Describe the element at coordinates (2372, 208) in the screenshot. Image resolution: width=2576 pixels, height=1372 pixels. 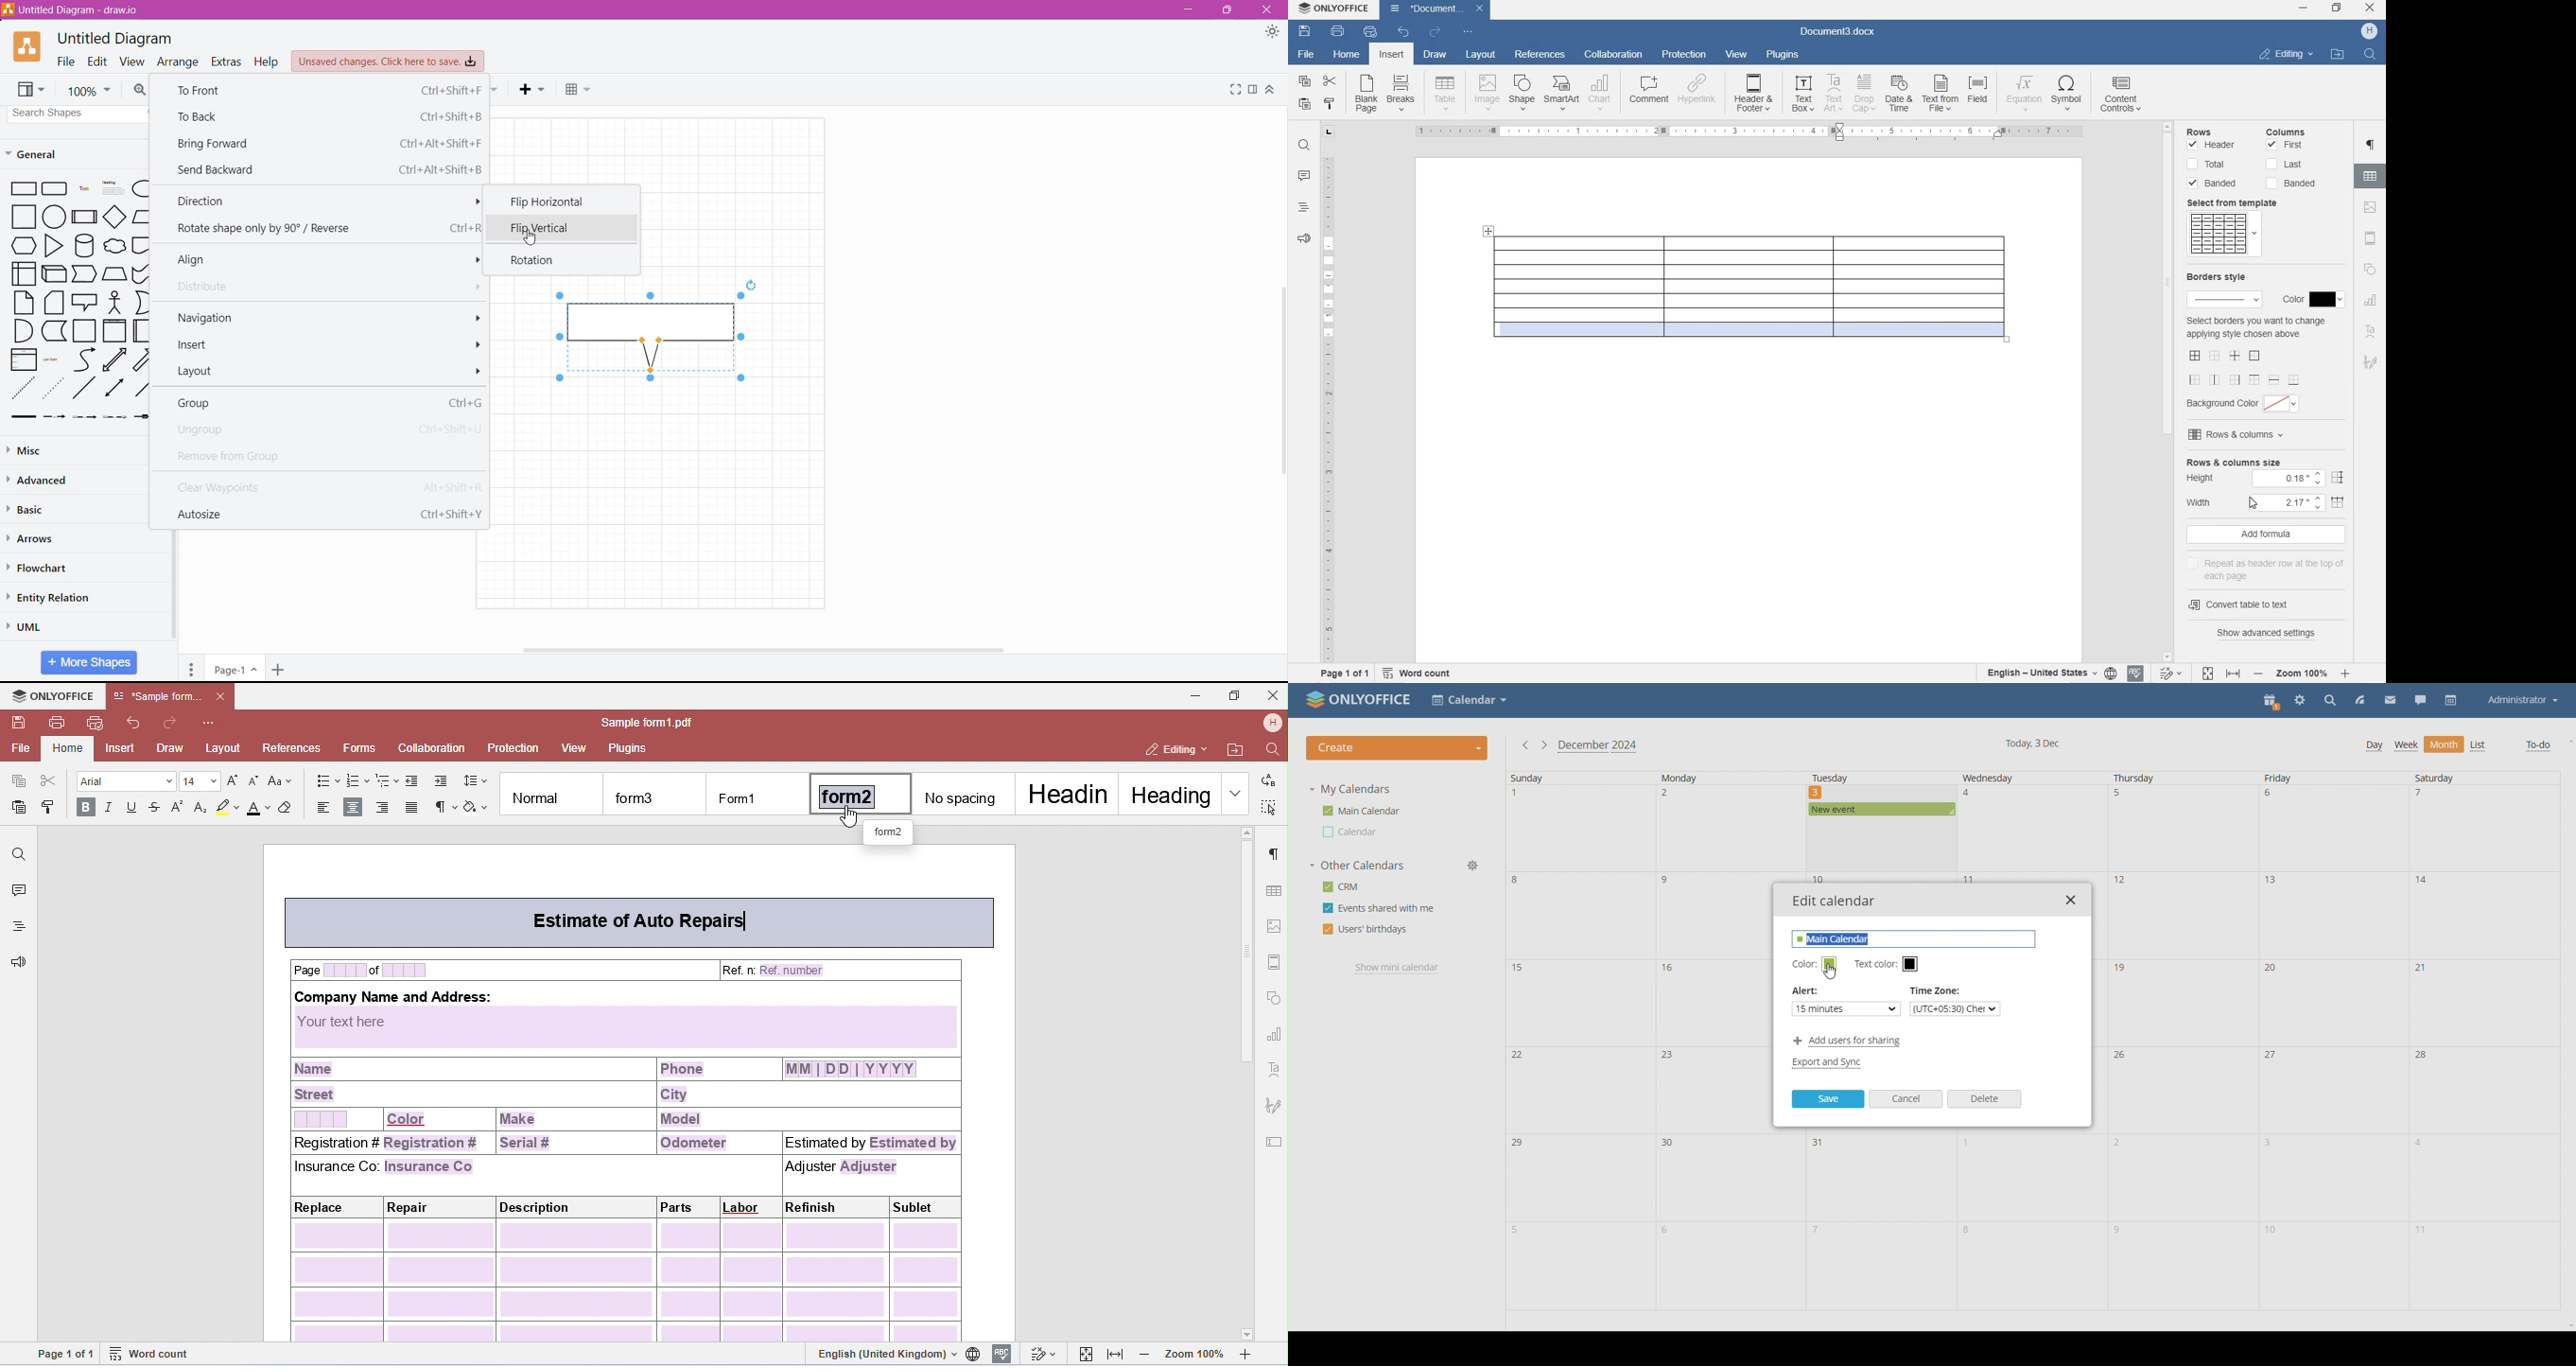
I see `IMAGE SETTINGS` at that location.